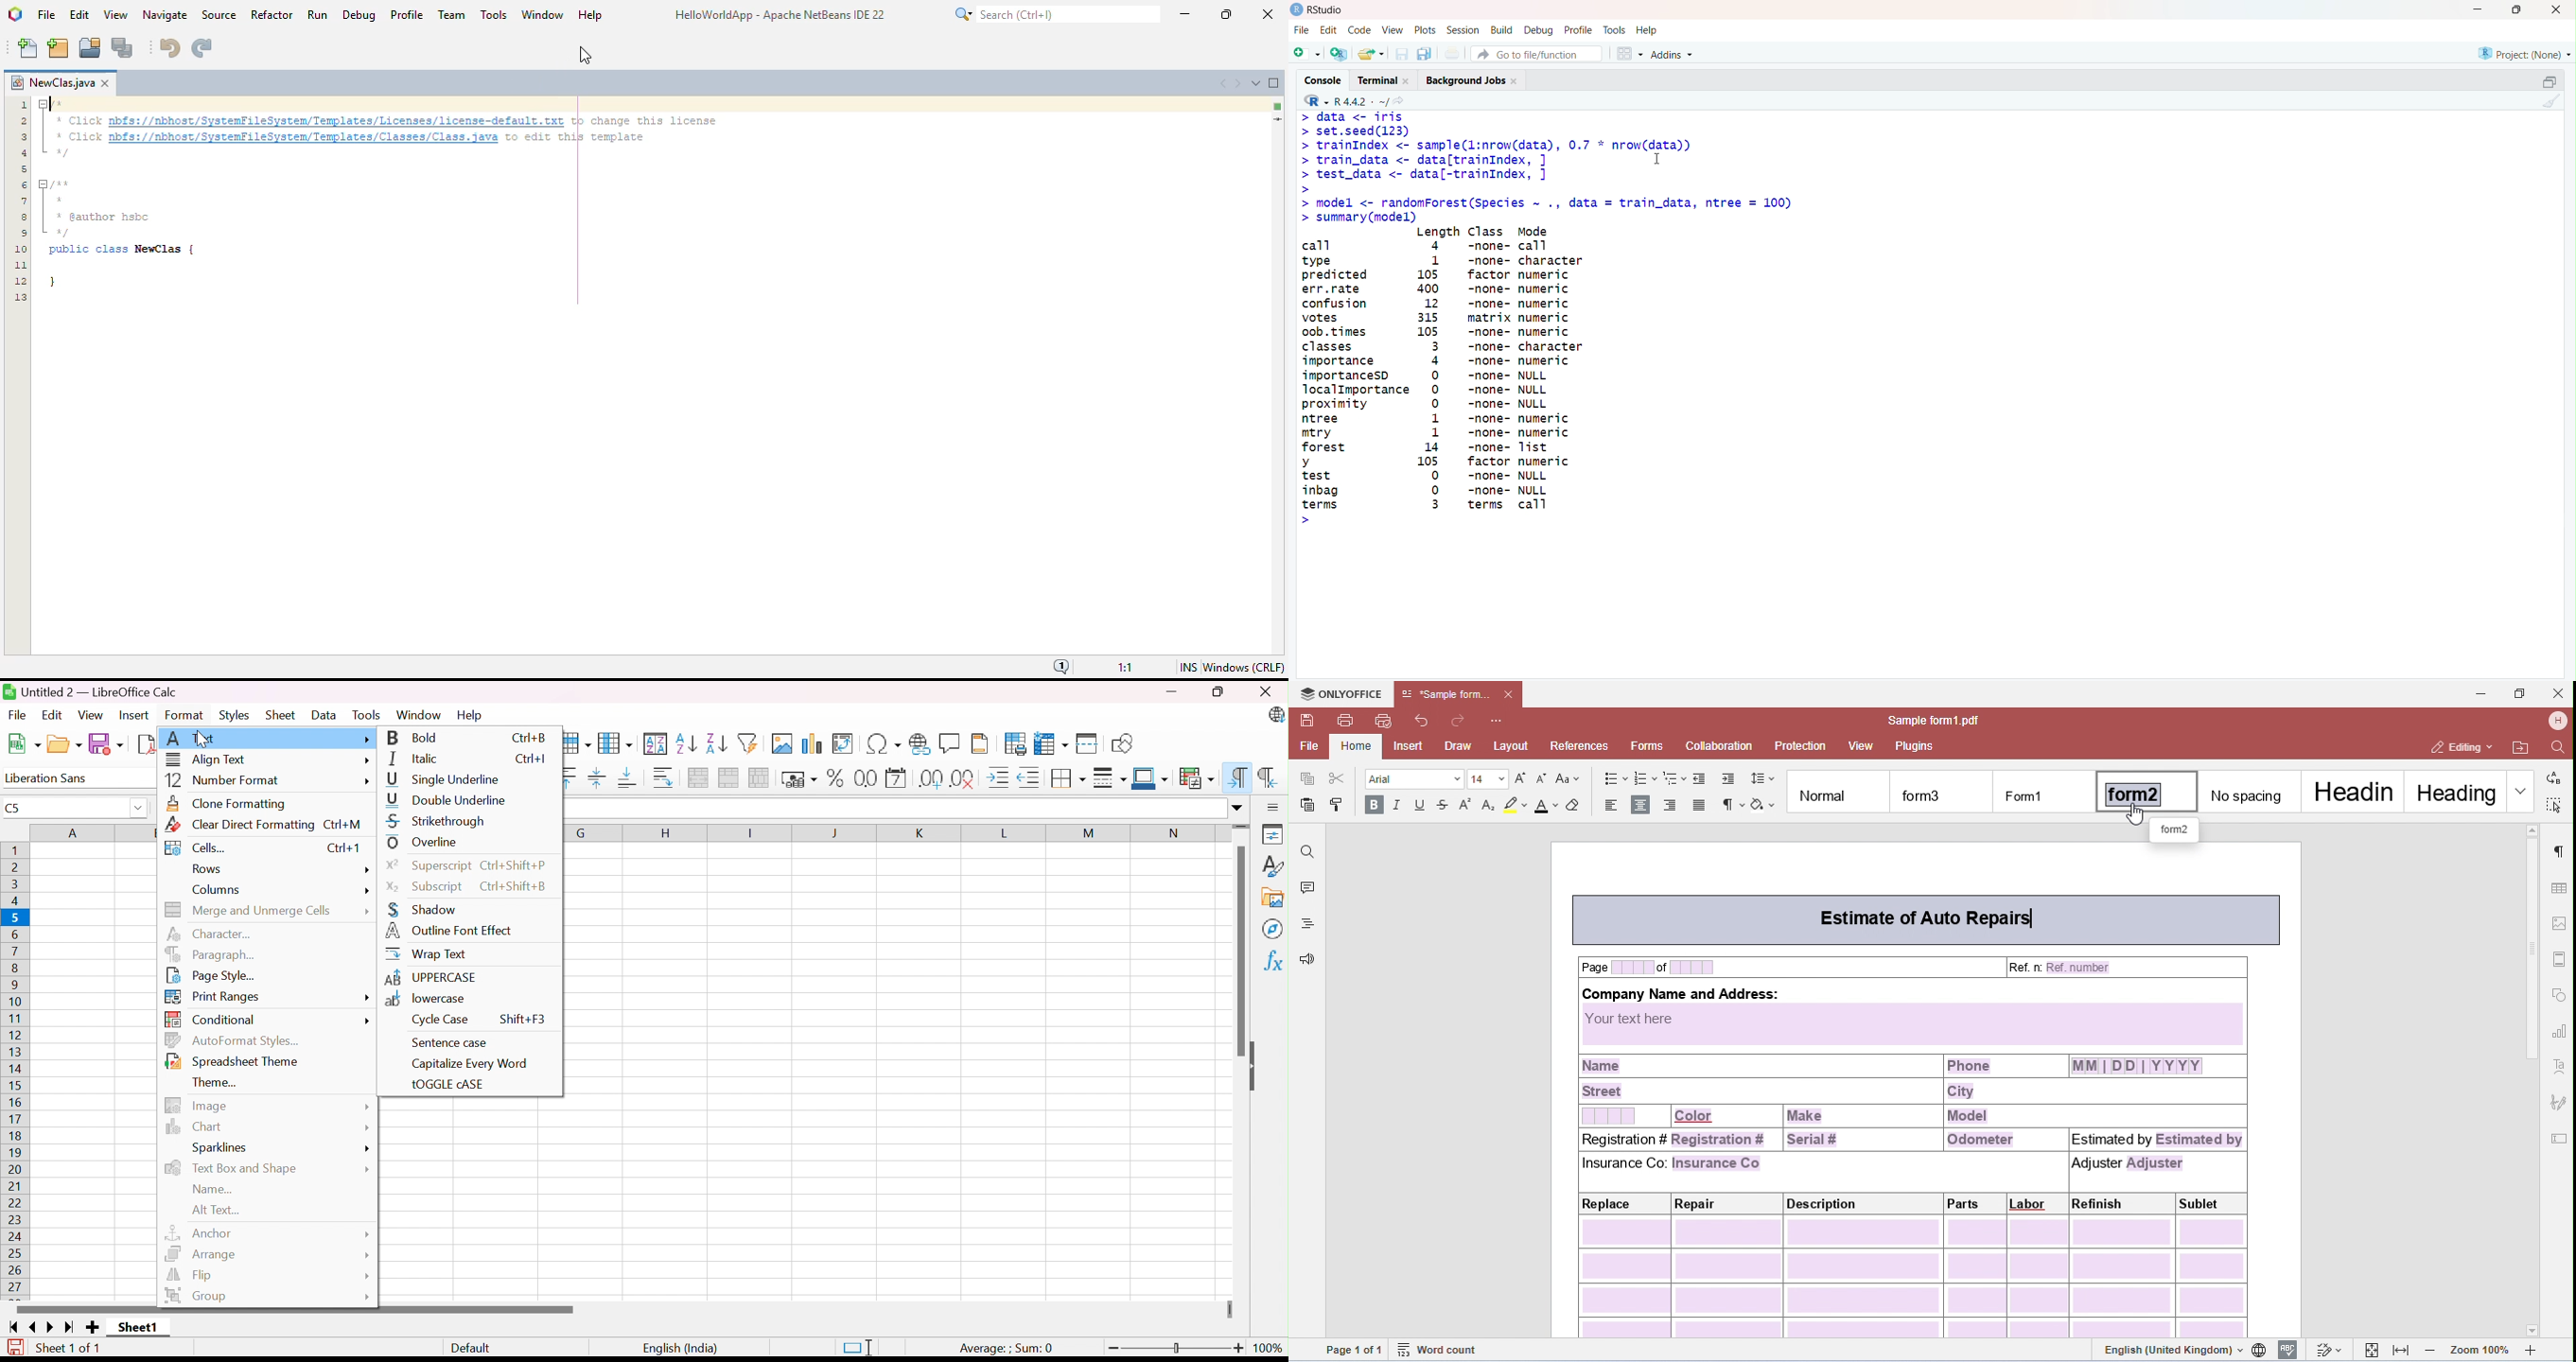  Describe the element at coordinates (385, 199) in the screenshot. I see `/*
+ Click nbfs://nbhost/SystenFileSysten/Templates/Licenses/license-default txt to change this license
+ Click pbfs://nbhost/SystenfileSysten/Templates/Classes/Class. java to edit this template
“0

fun
* pauthor hsbc
“0

public class NewClas |
}` at that location.